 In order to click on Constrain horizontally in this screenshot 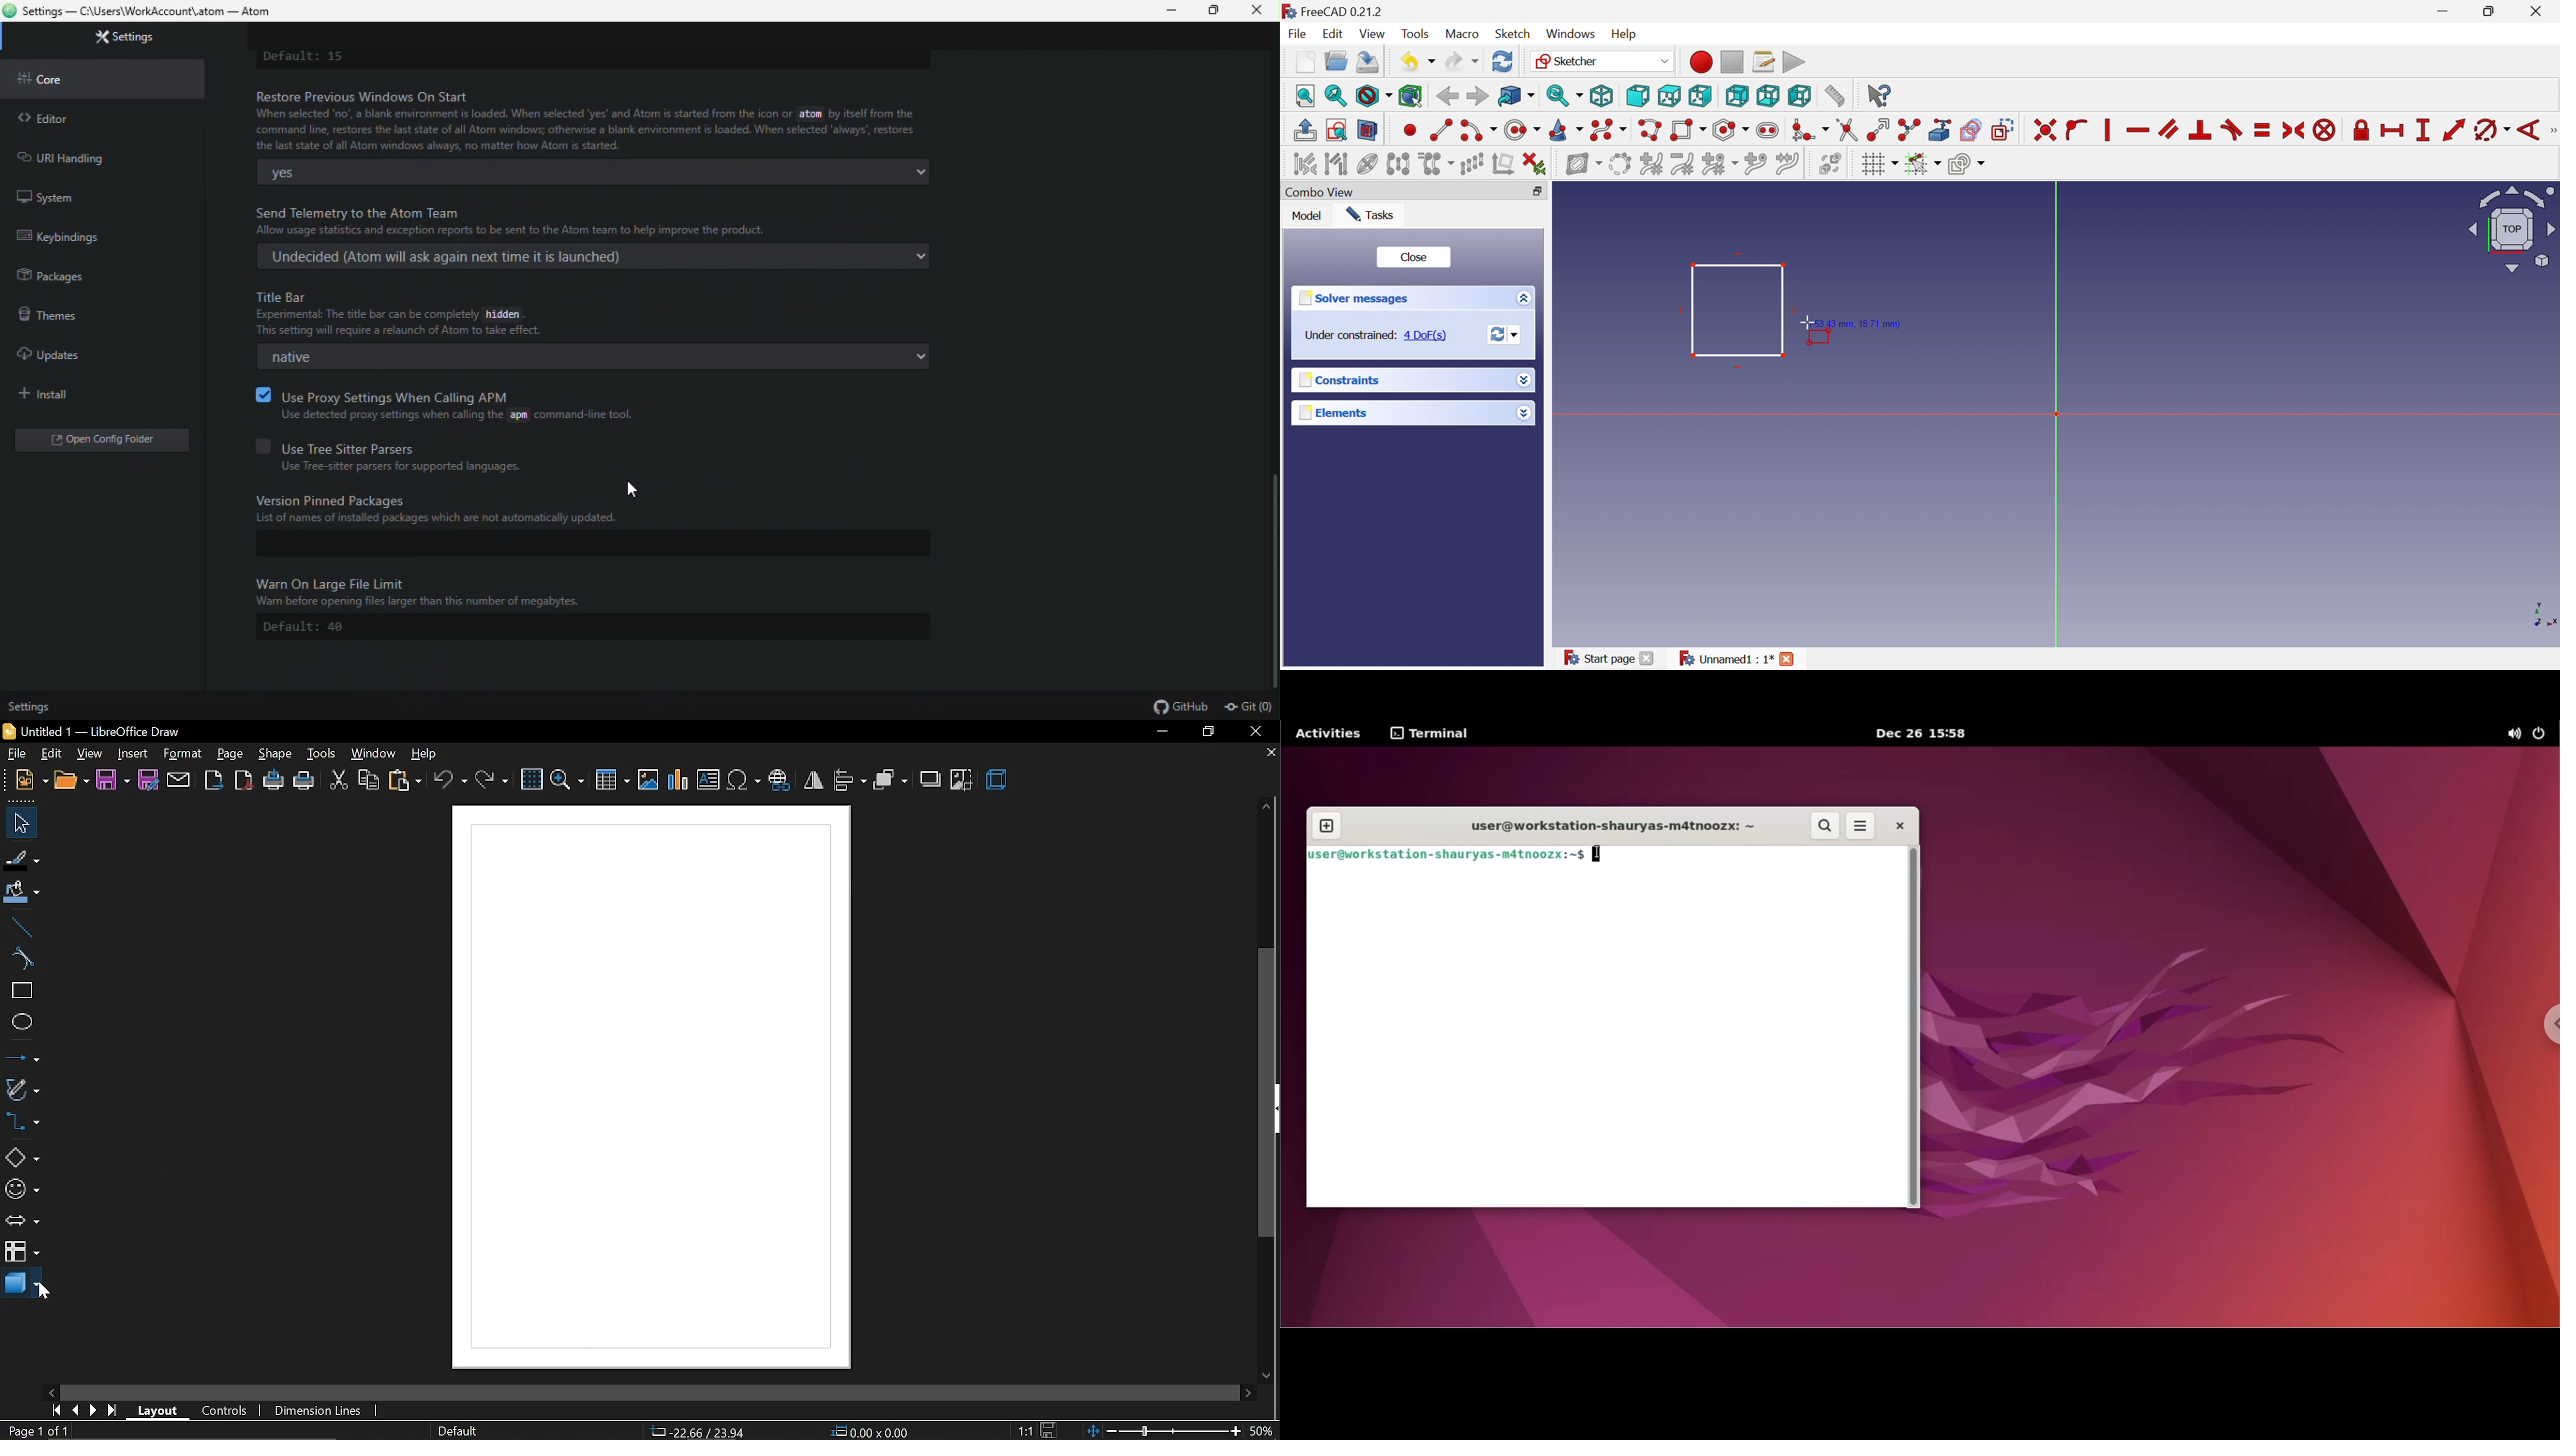, I will do `click(2137, 131)`.